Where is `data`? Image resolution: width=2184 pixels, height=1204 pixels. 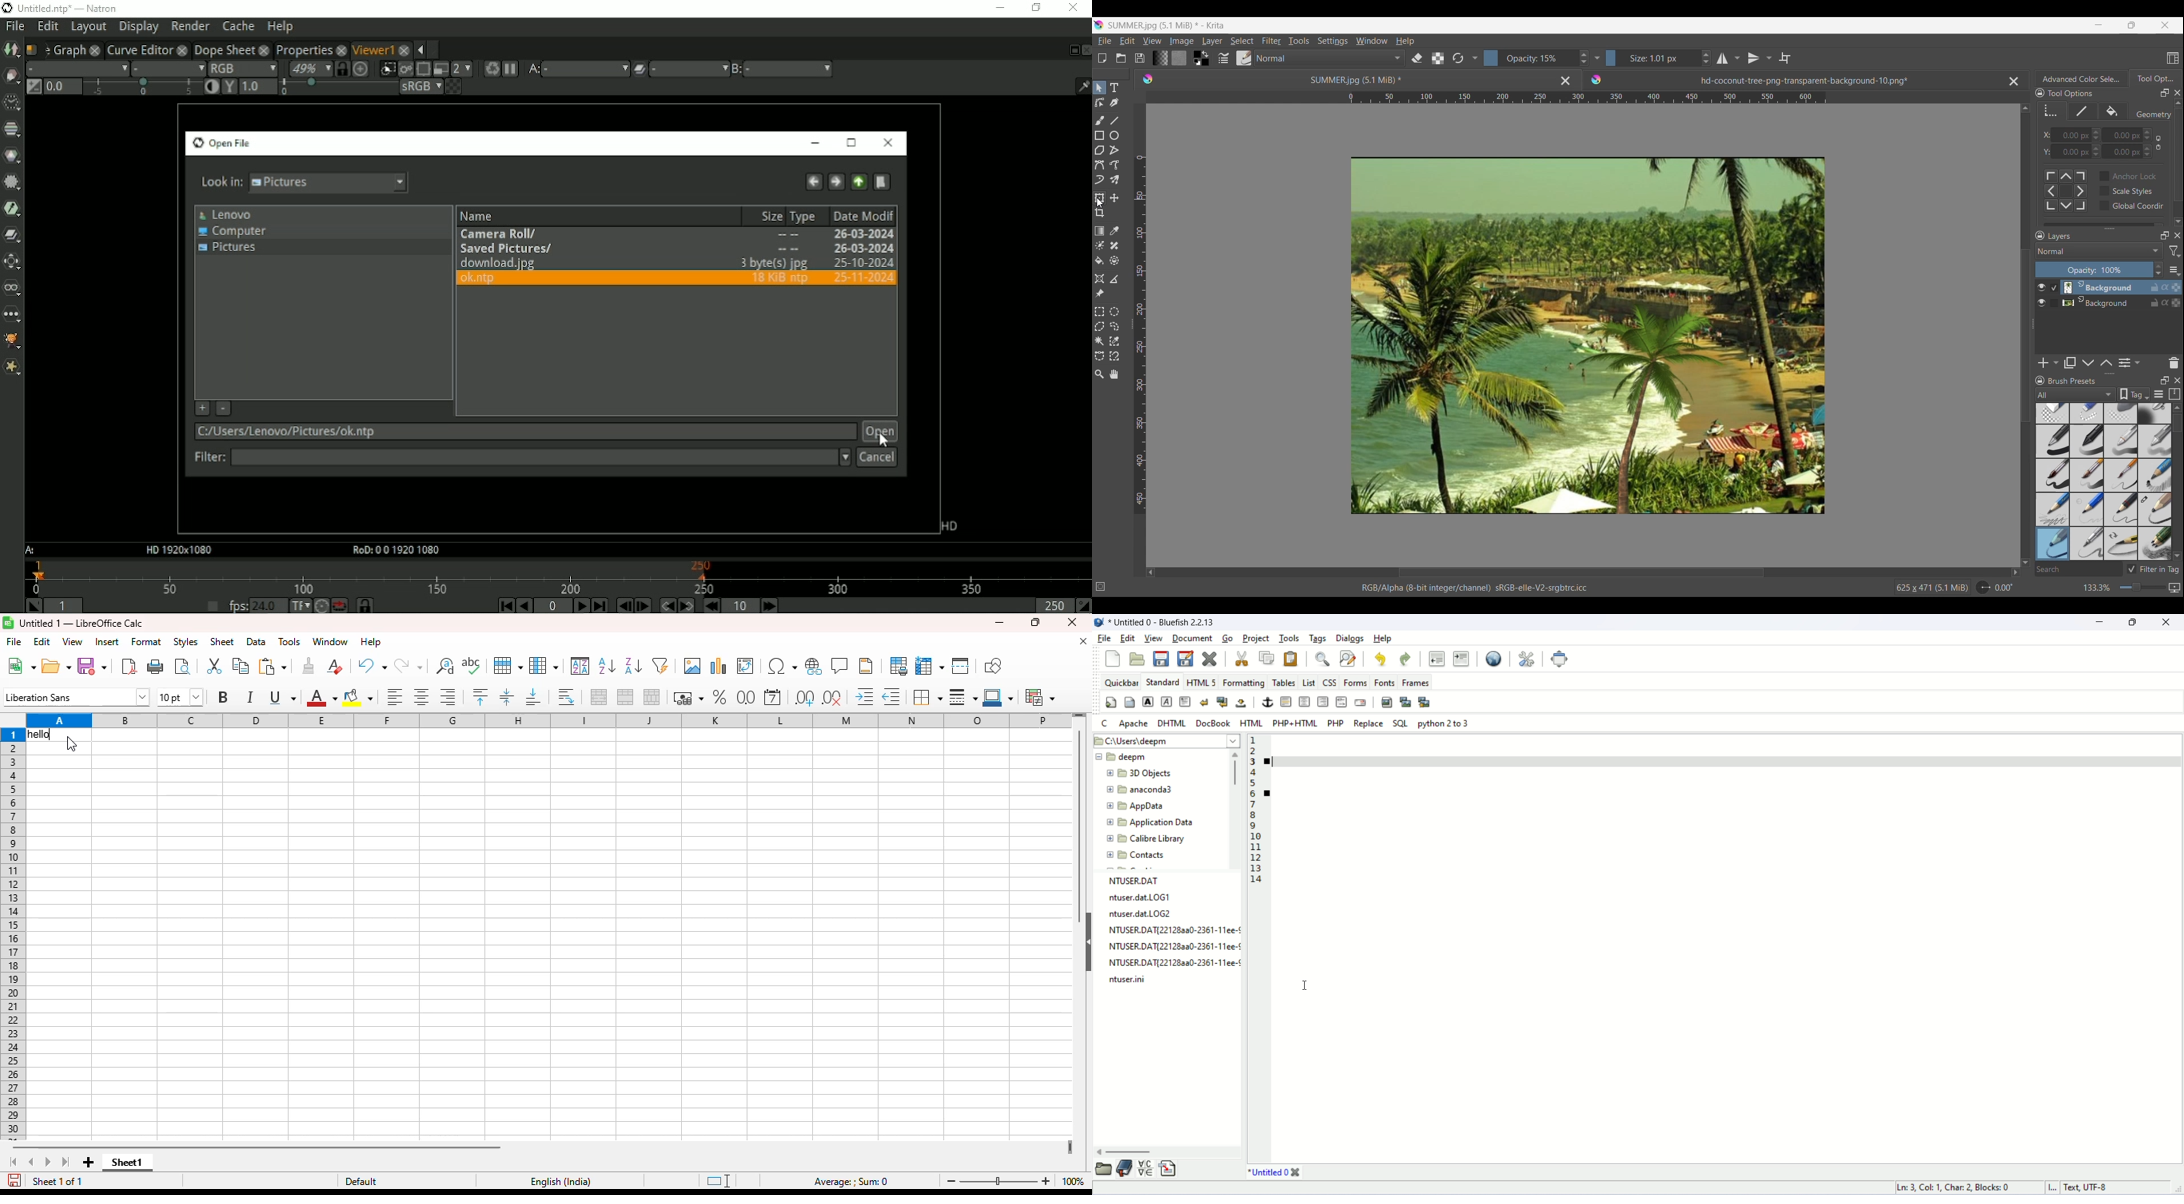
data is located at coordinates (257, 641).